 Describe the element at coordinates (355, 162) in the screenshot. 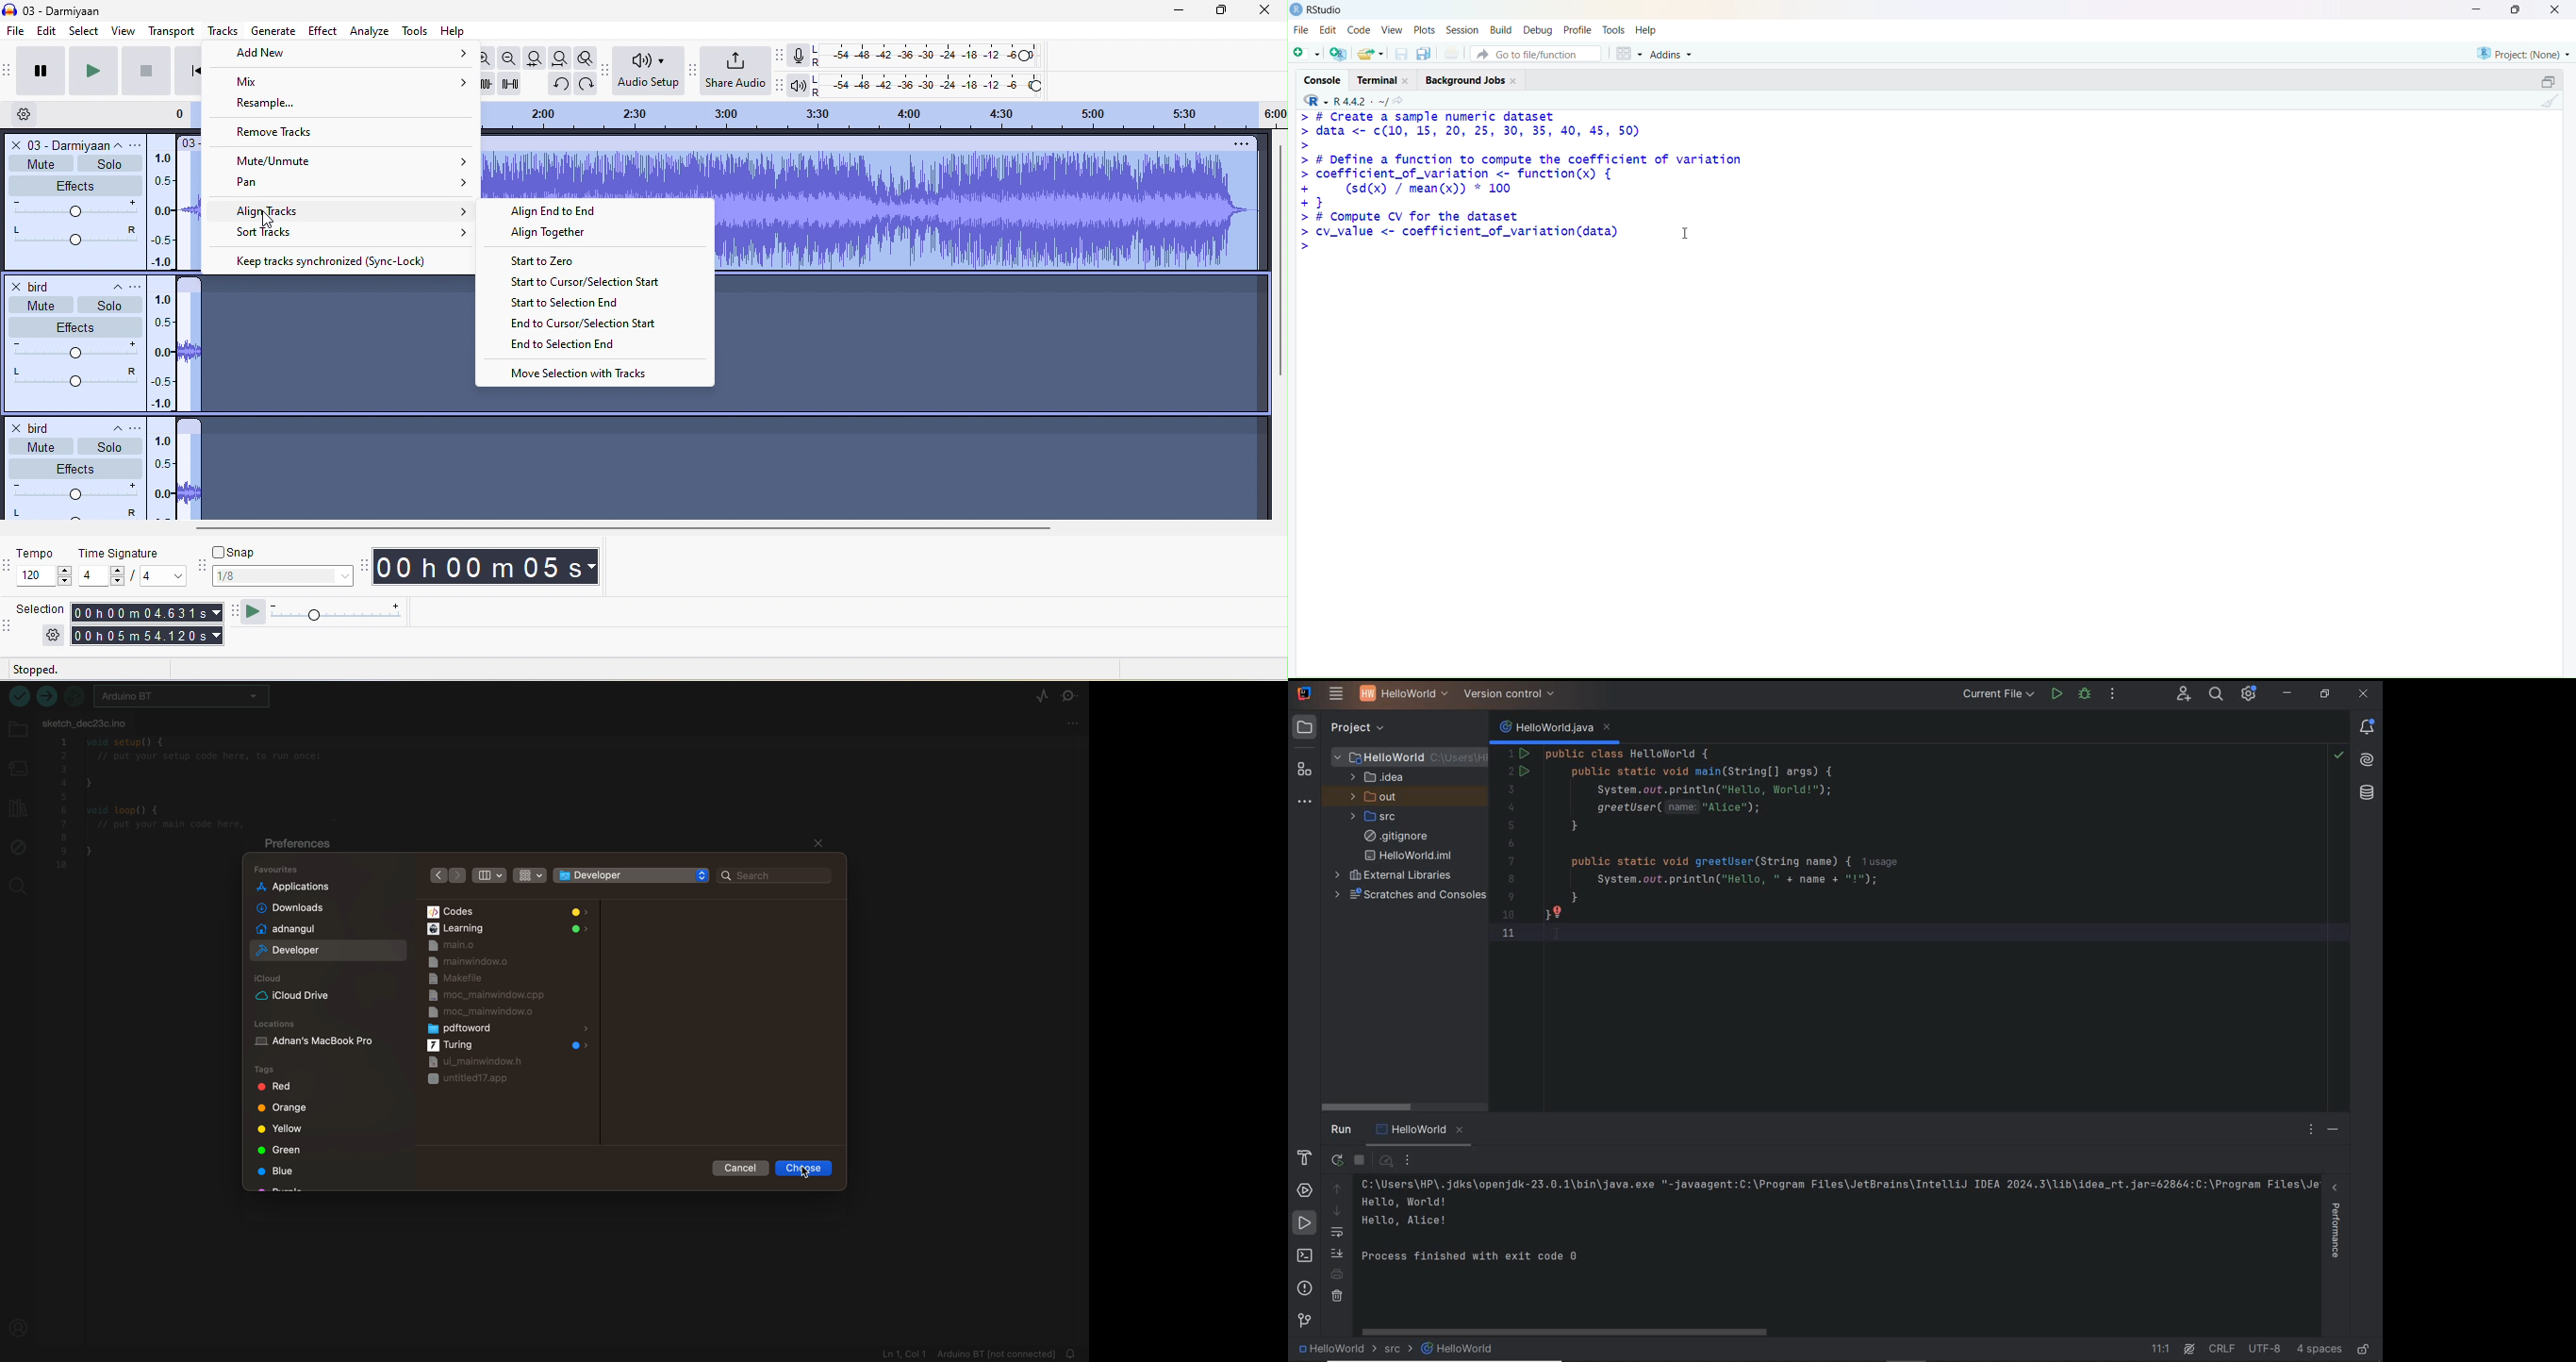

I see `mute/unmute` at that location.